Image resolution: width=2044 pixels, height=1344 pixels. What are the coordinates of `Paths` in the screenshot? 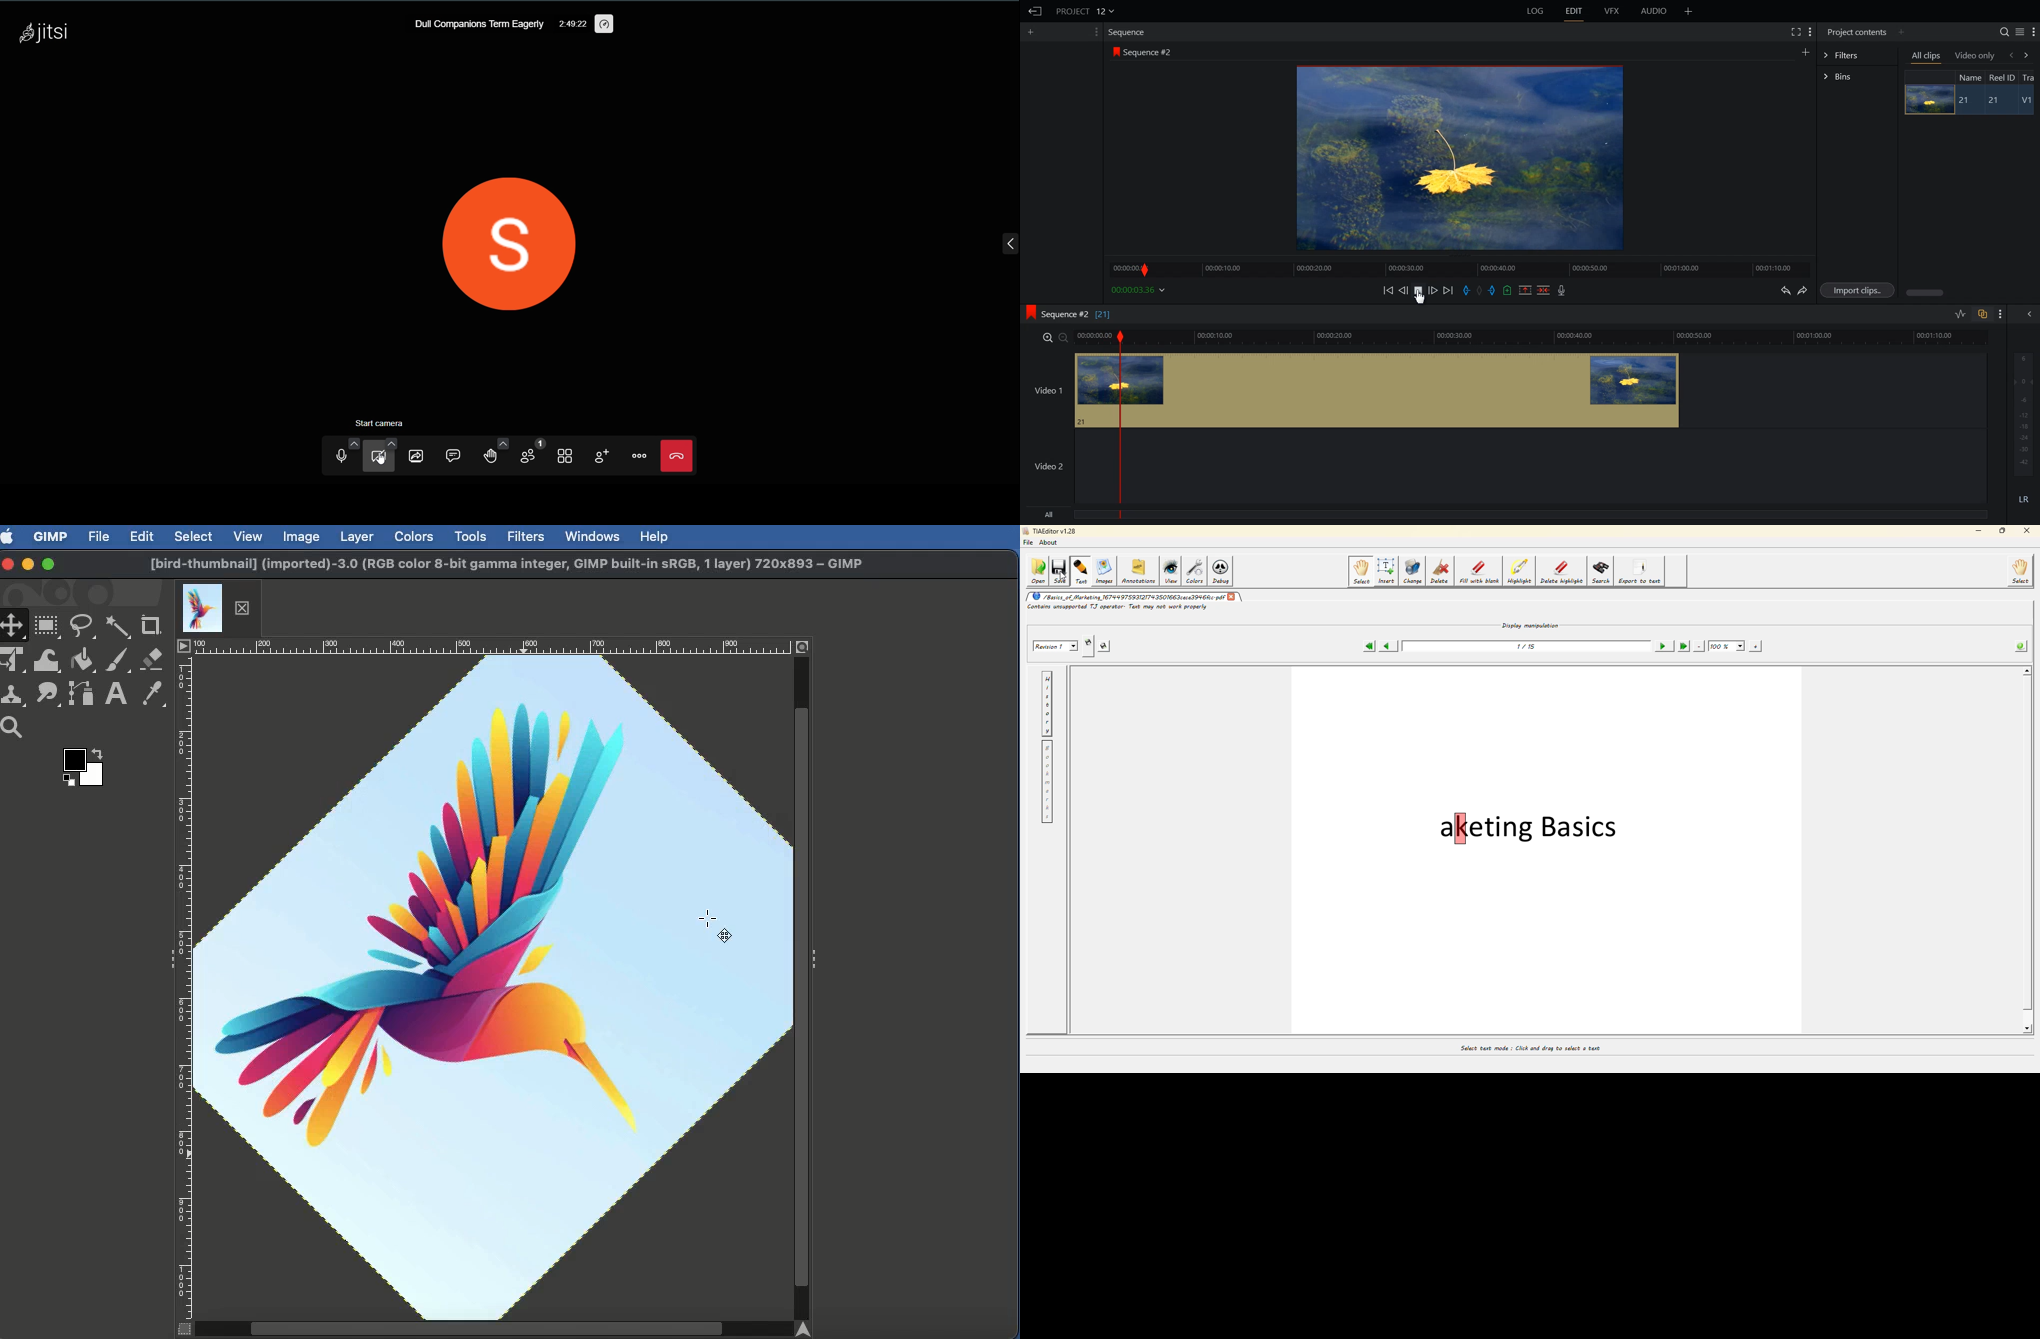 It's located at (80, 697).